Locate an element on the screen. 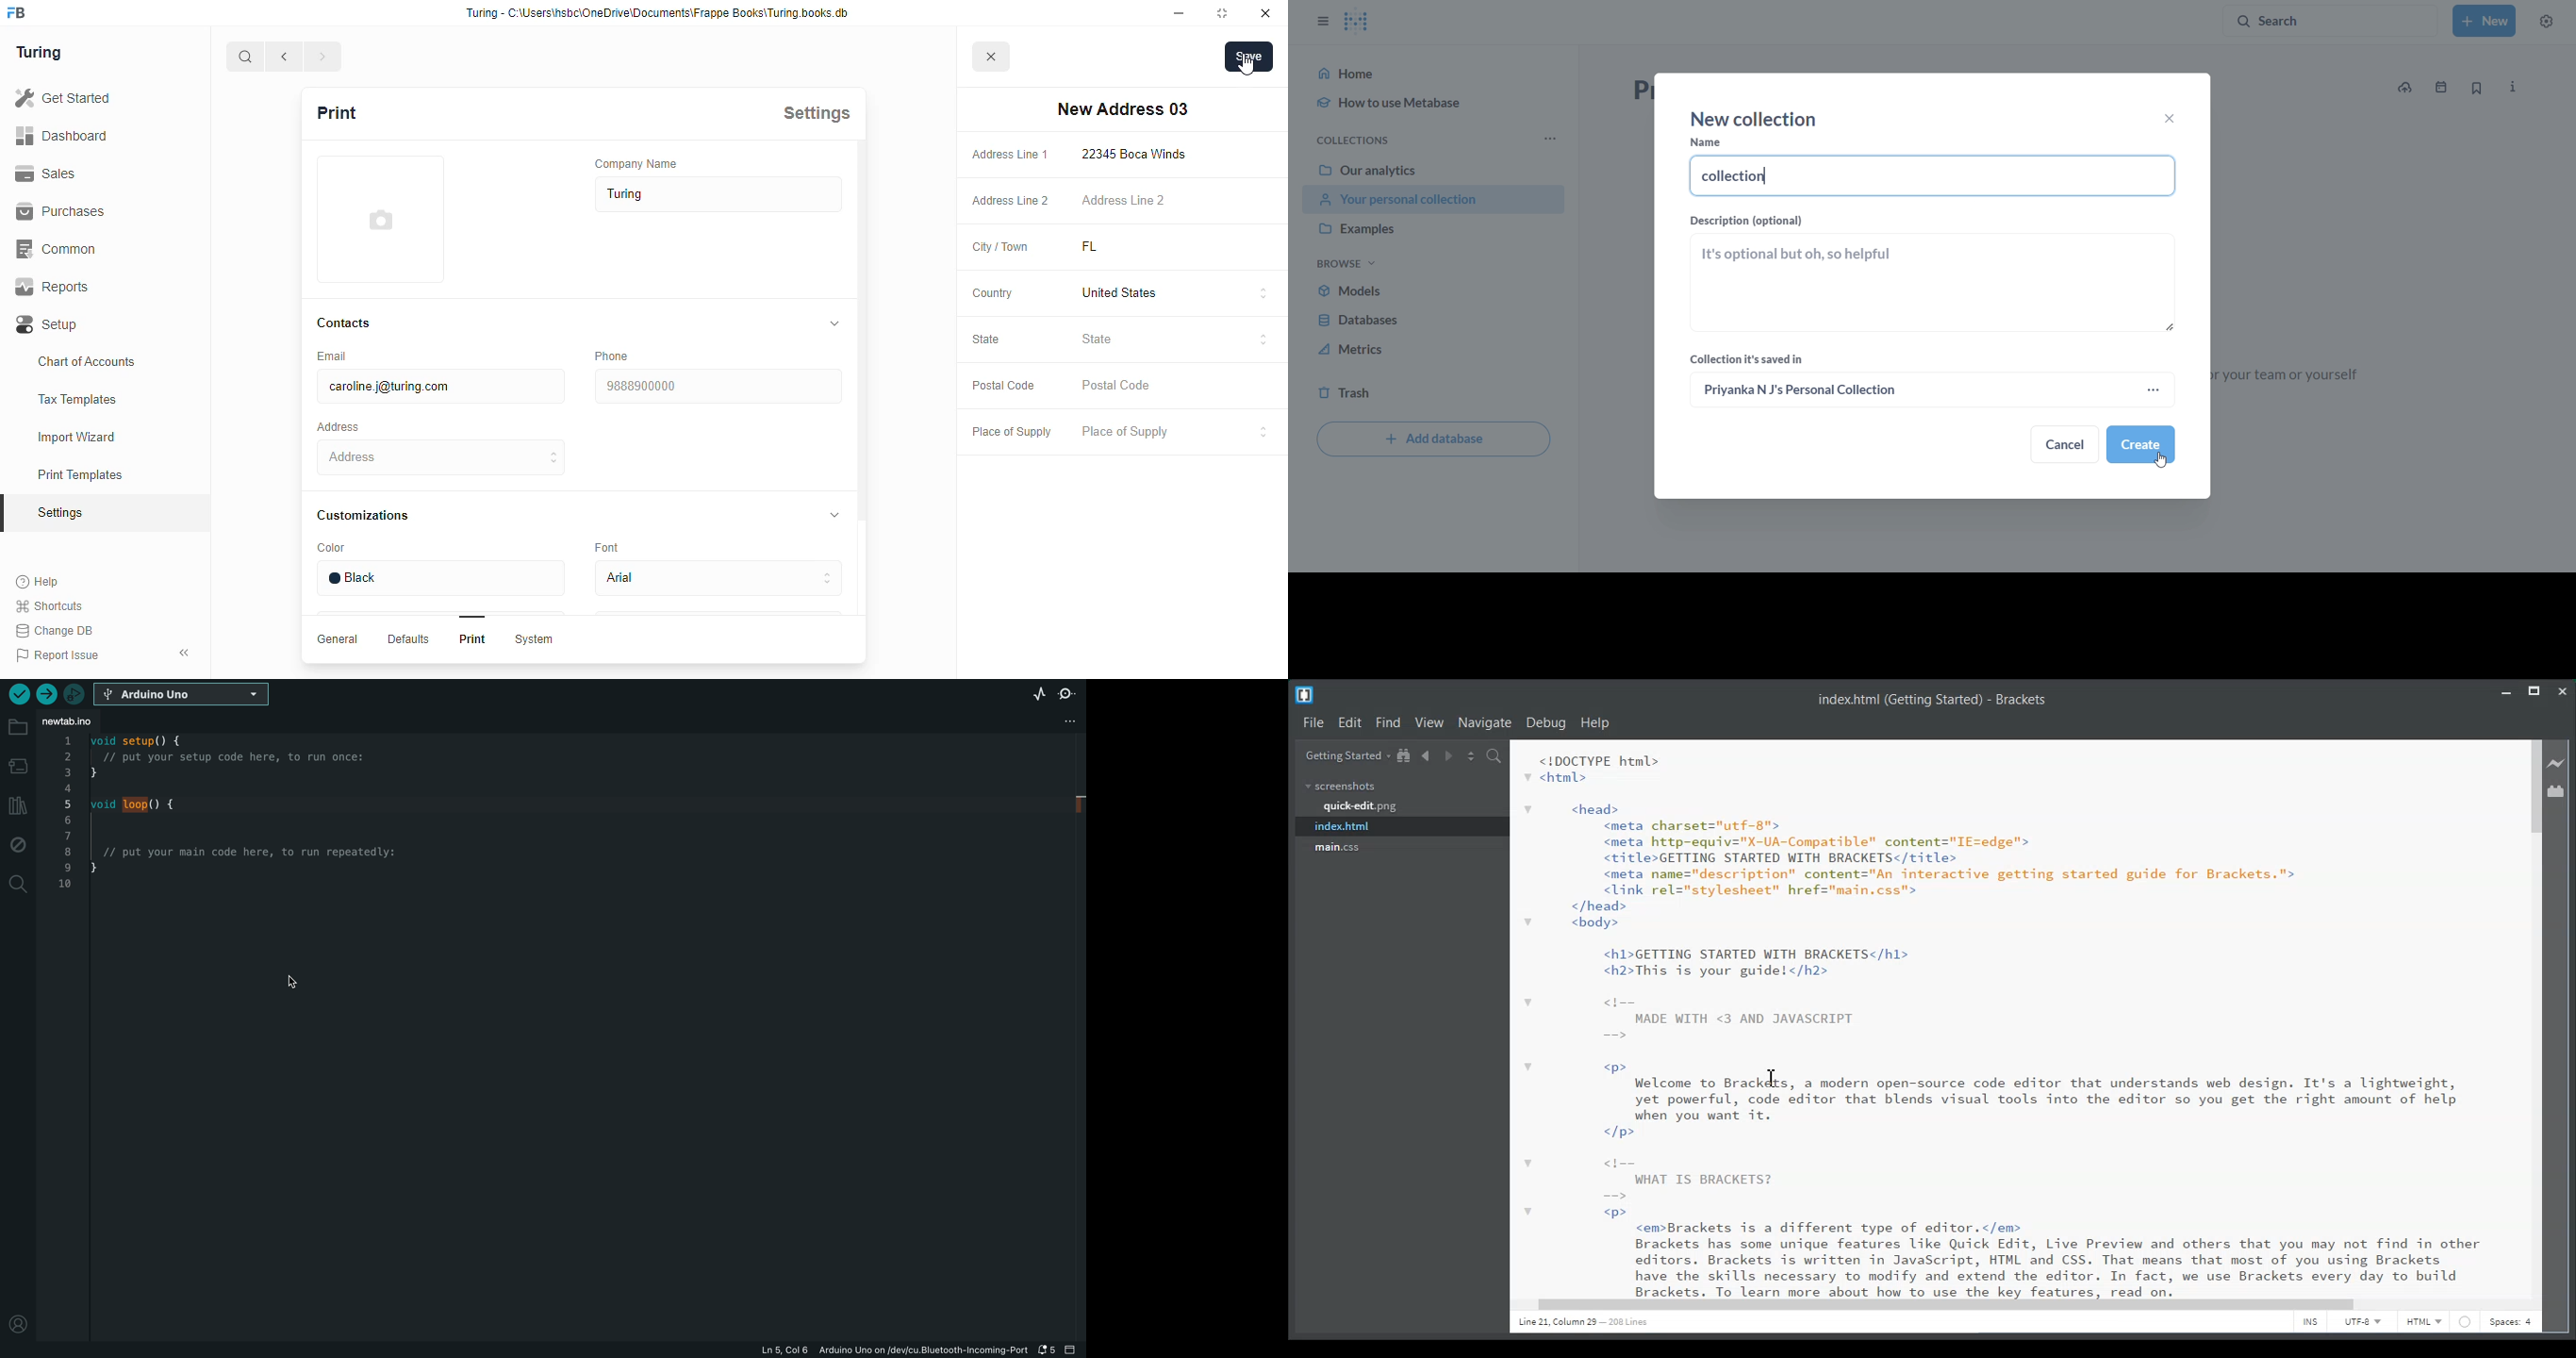 This screenshot has width=2576, height=1372. address is located at coordinates (442, 457).